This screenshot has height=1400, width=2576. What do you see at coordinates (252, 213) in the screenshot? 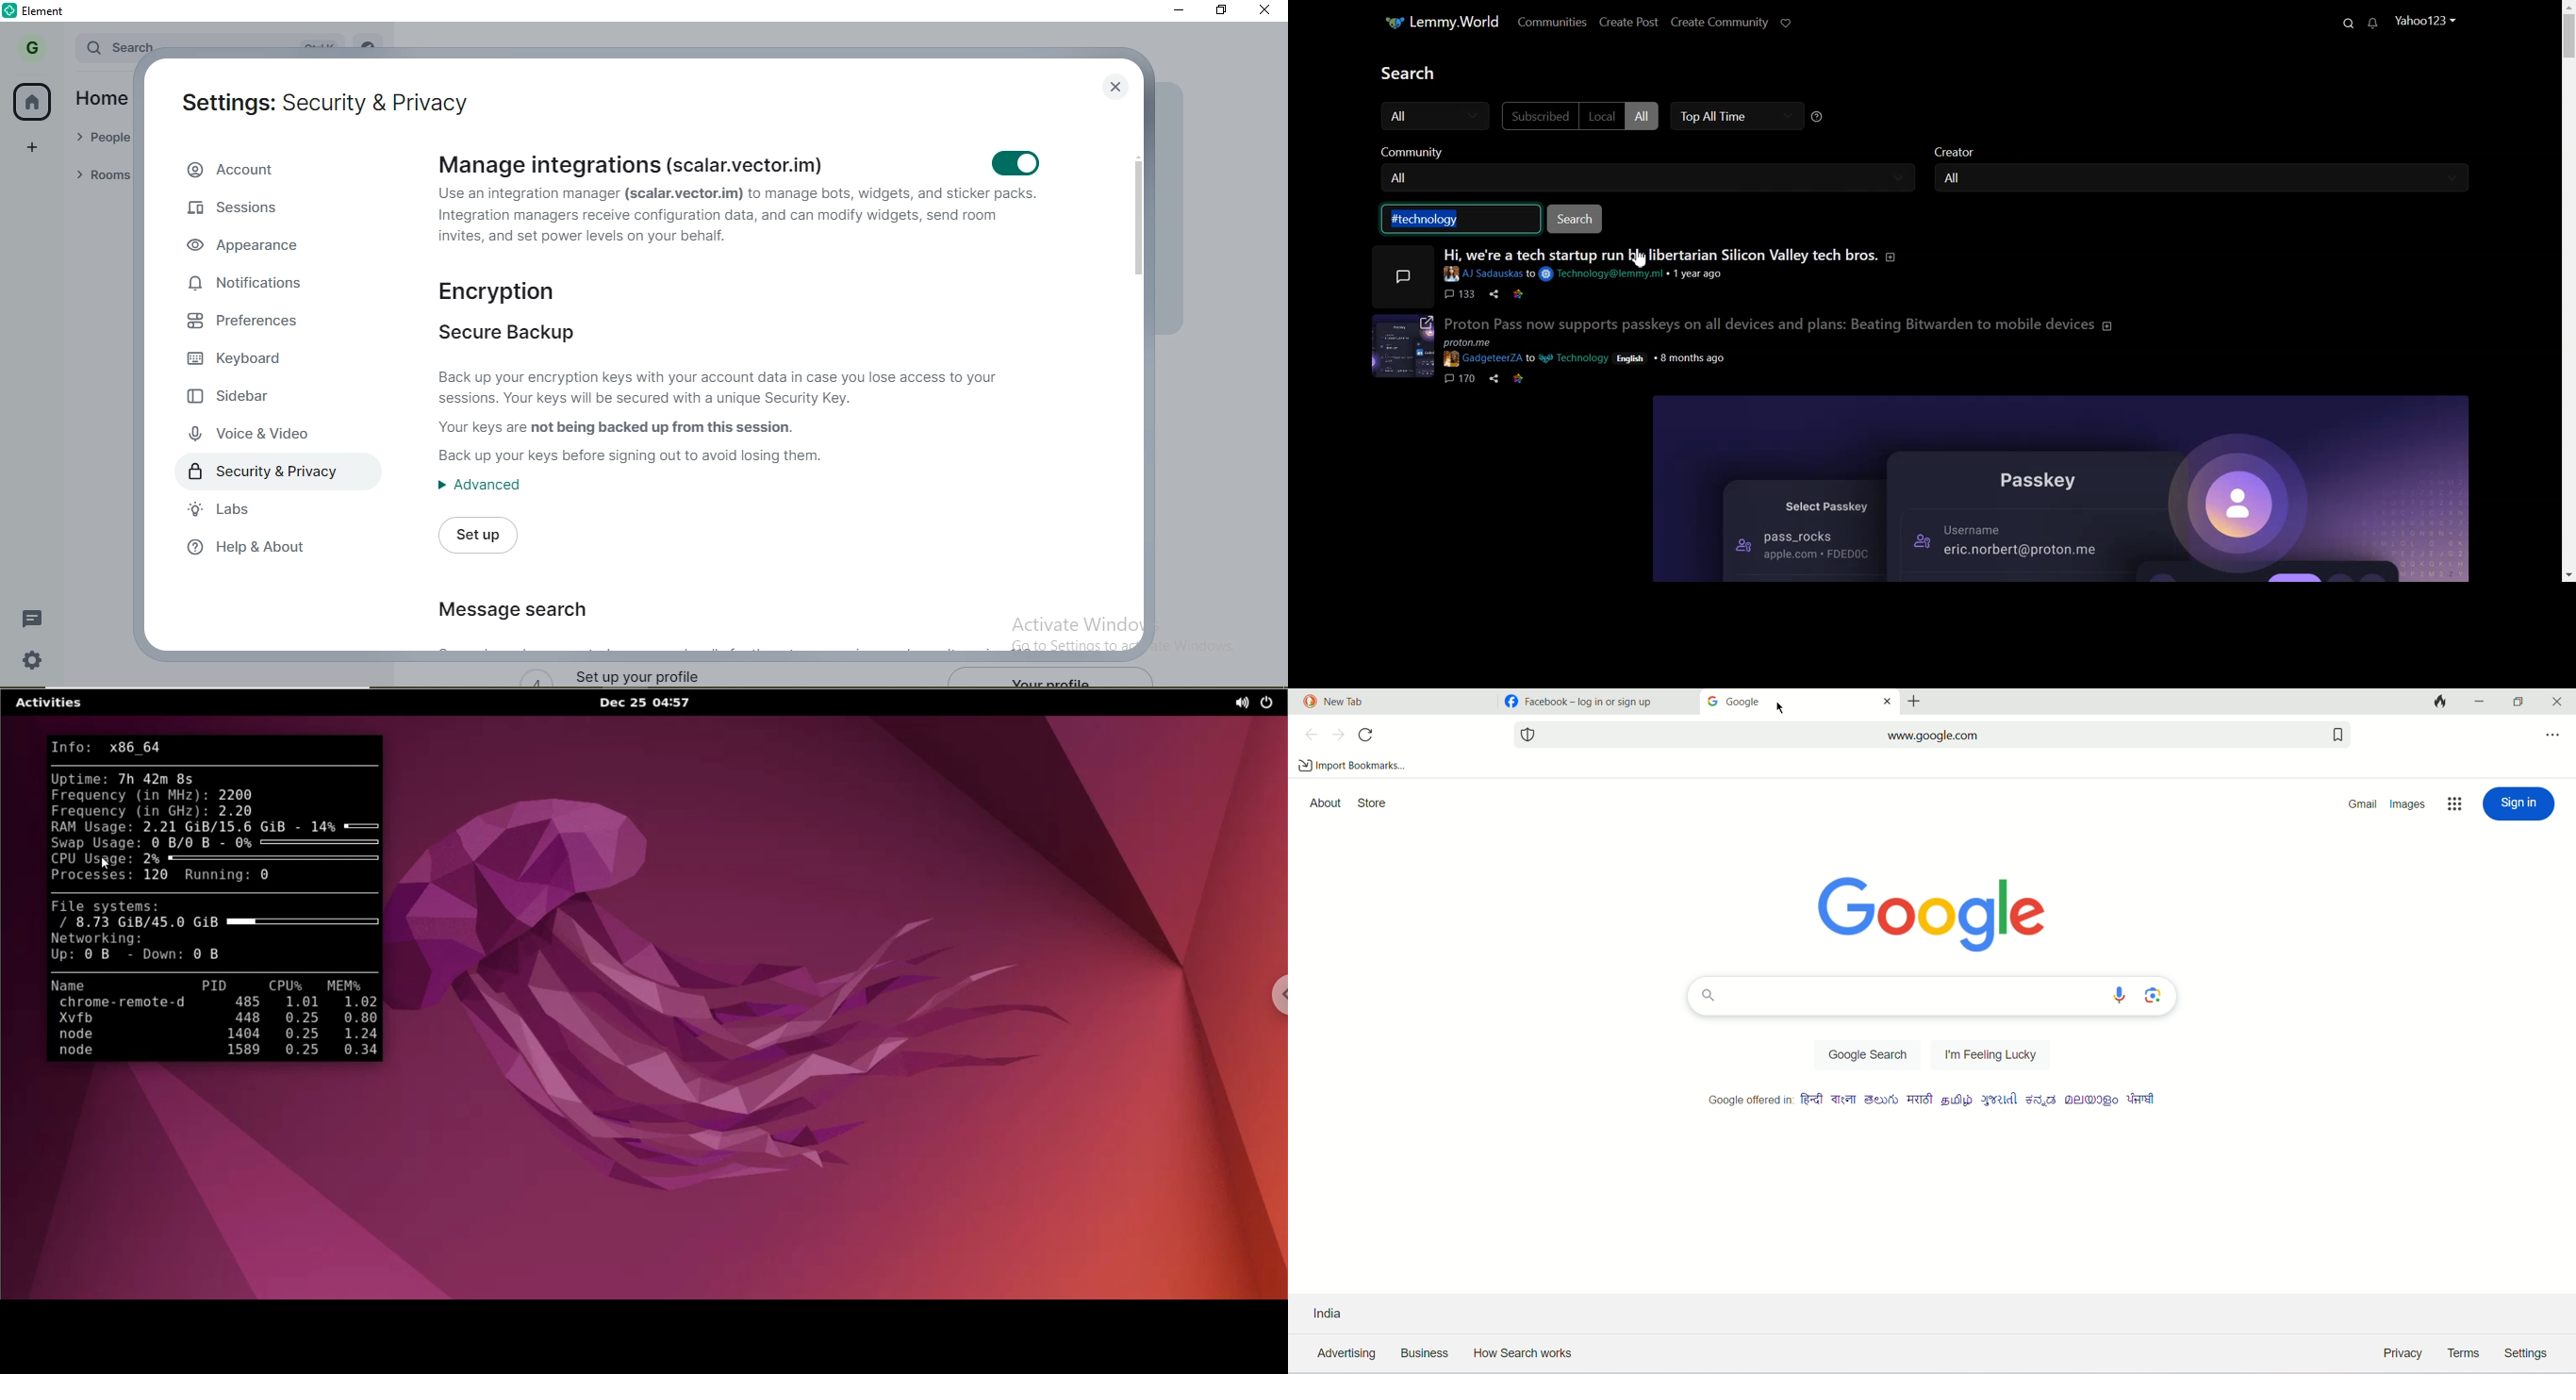
I see `sessions` at bounding box center [252, 213].